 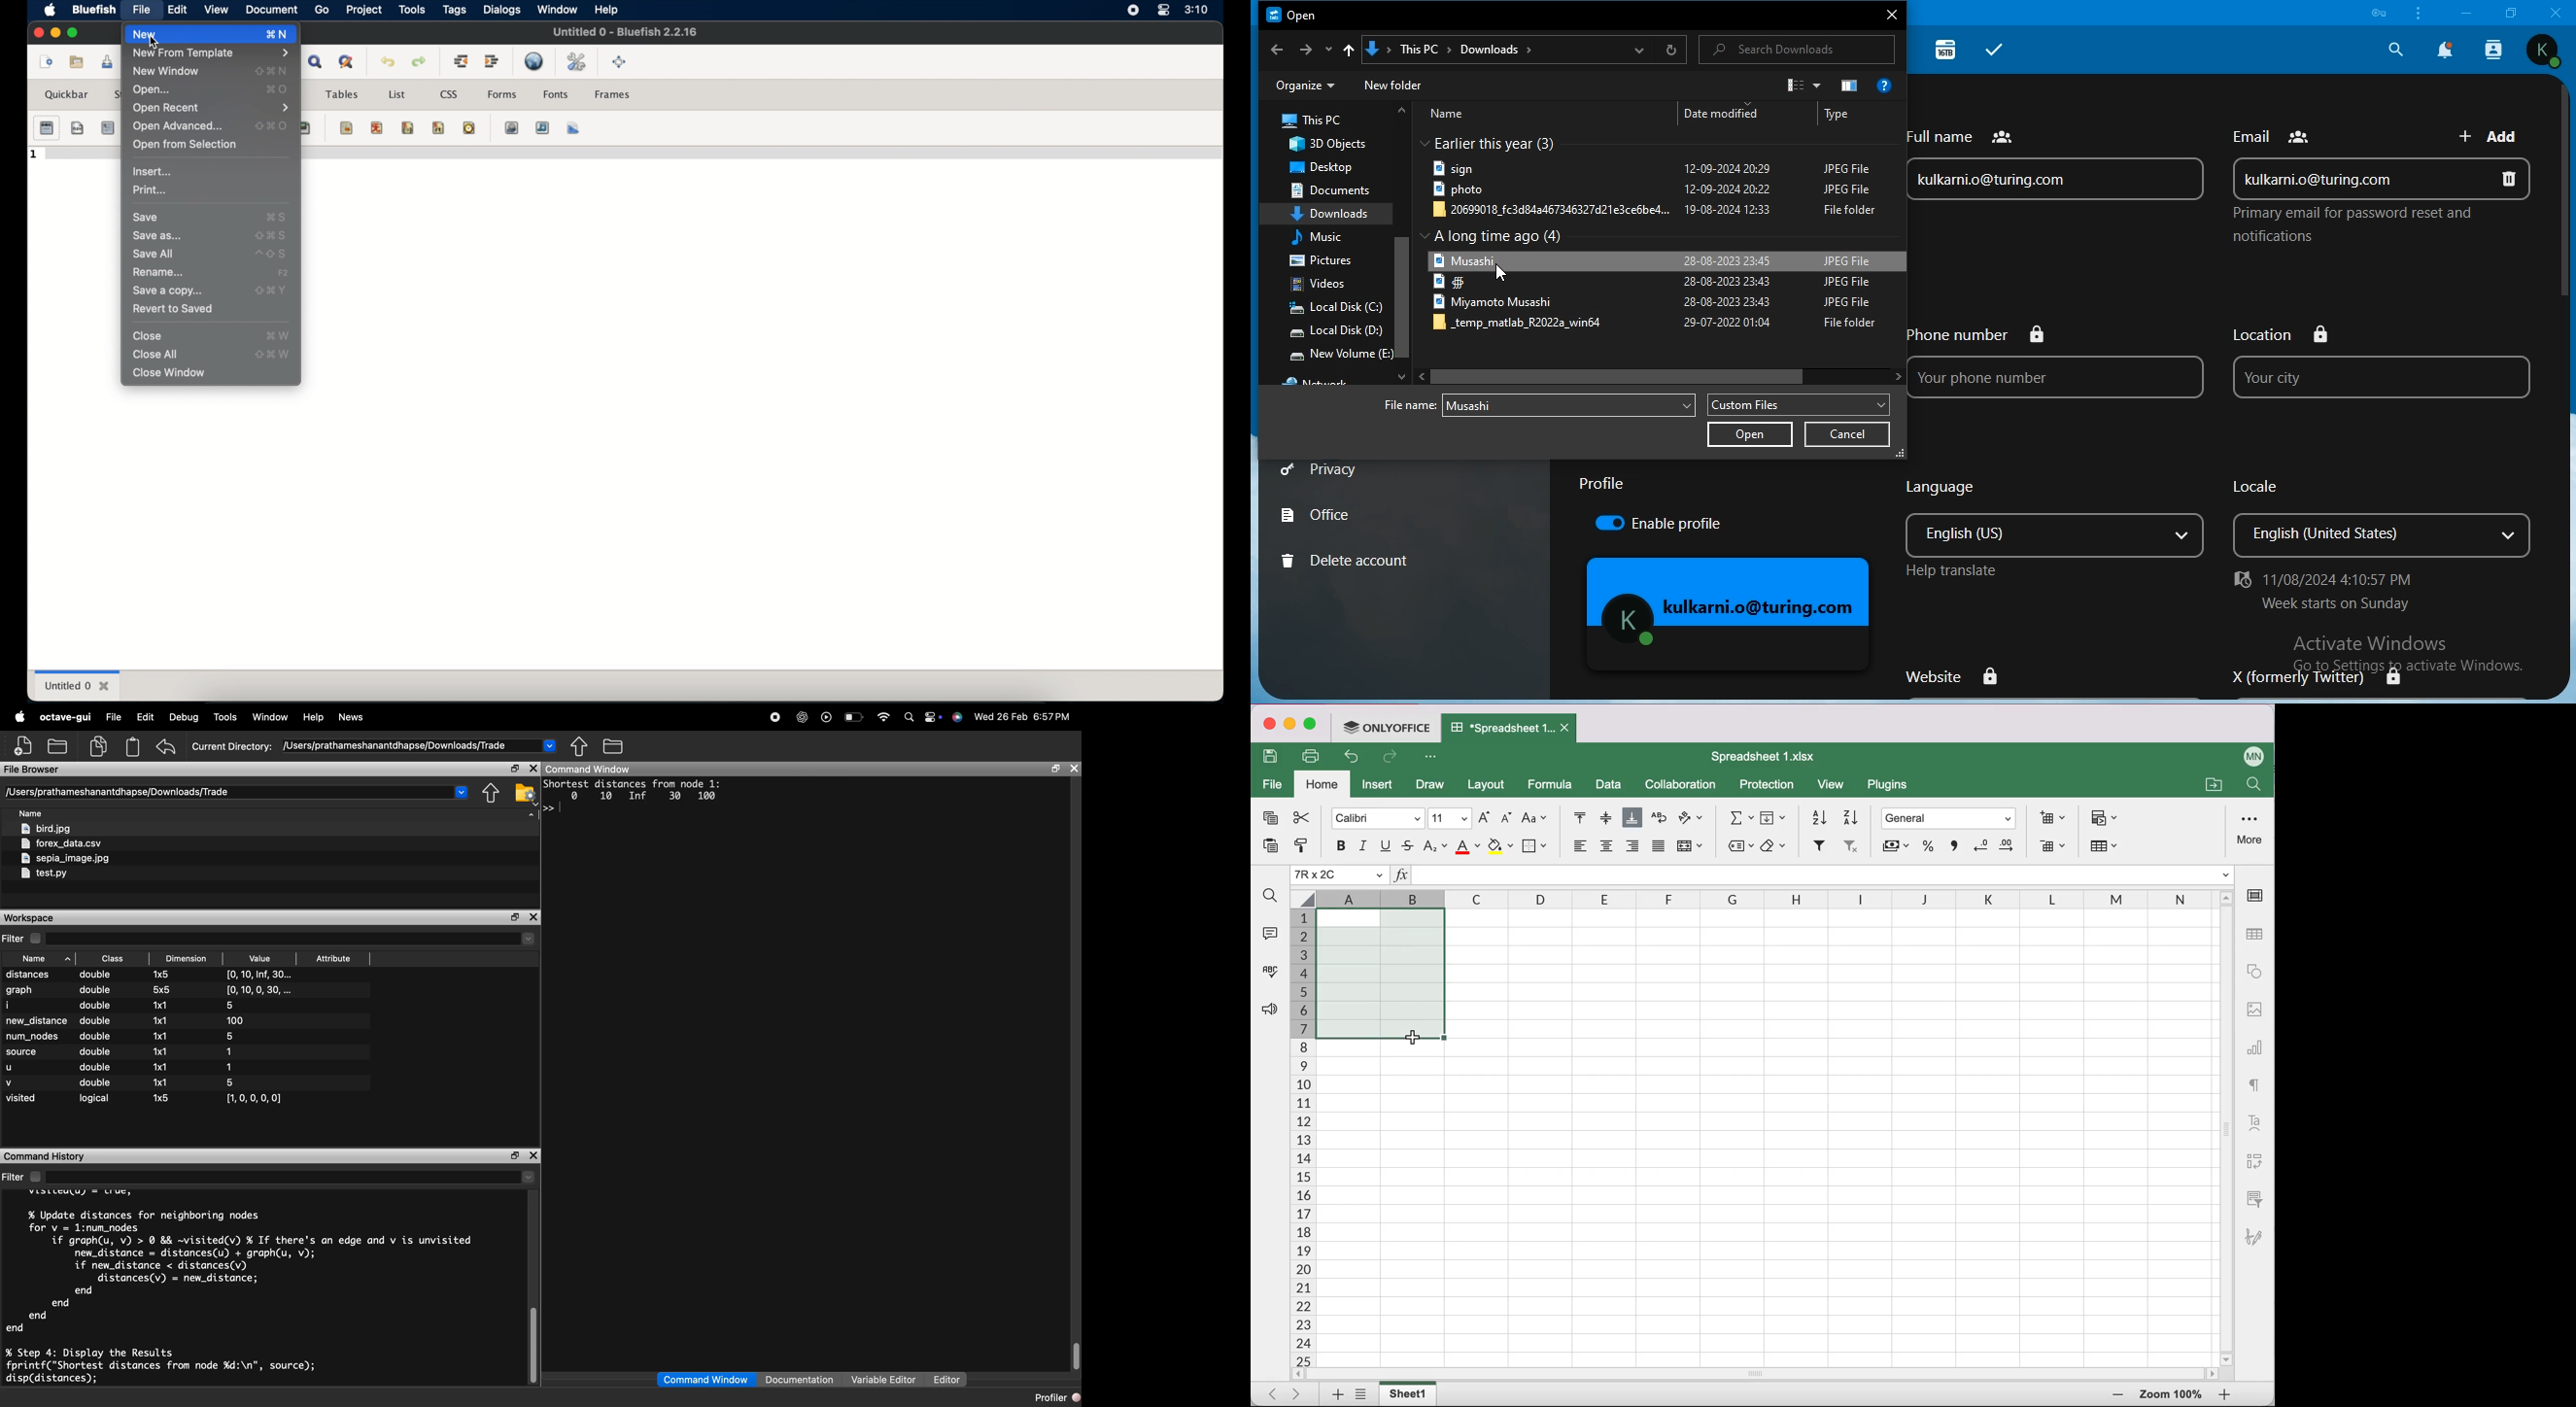 What do you see at coordinates (211, 107) in the screenshot?
I see `open recent menu` at bounding box center [211, 107].